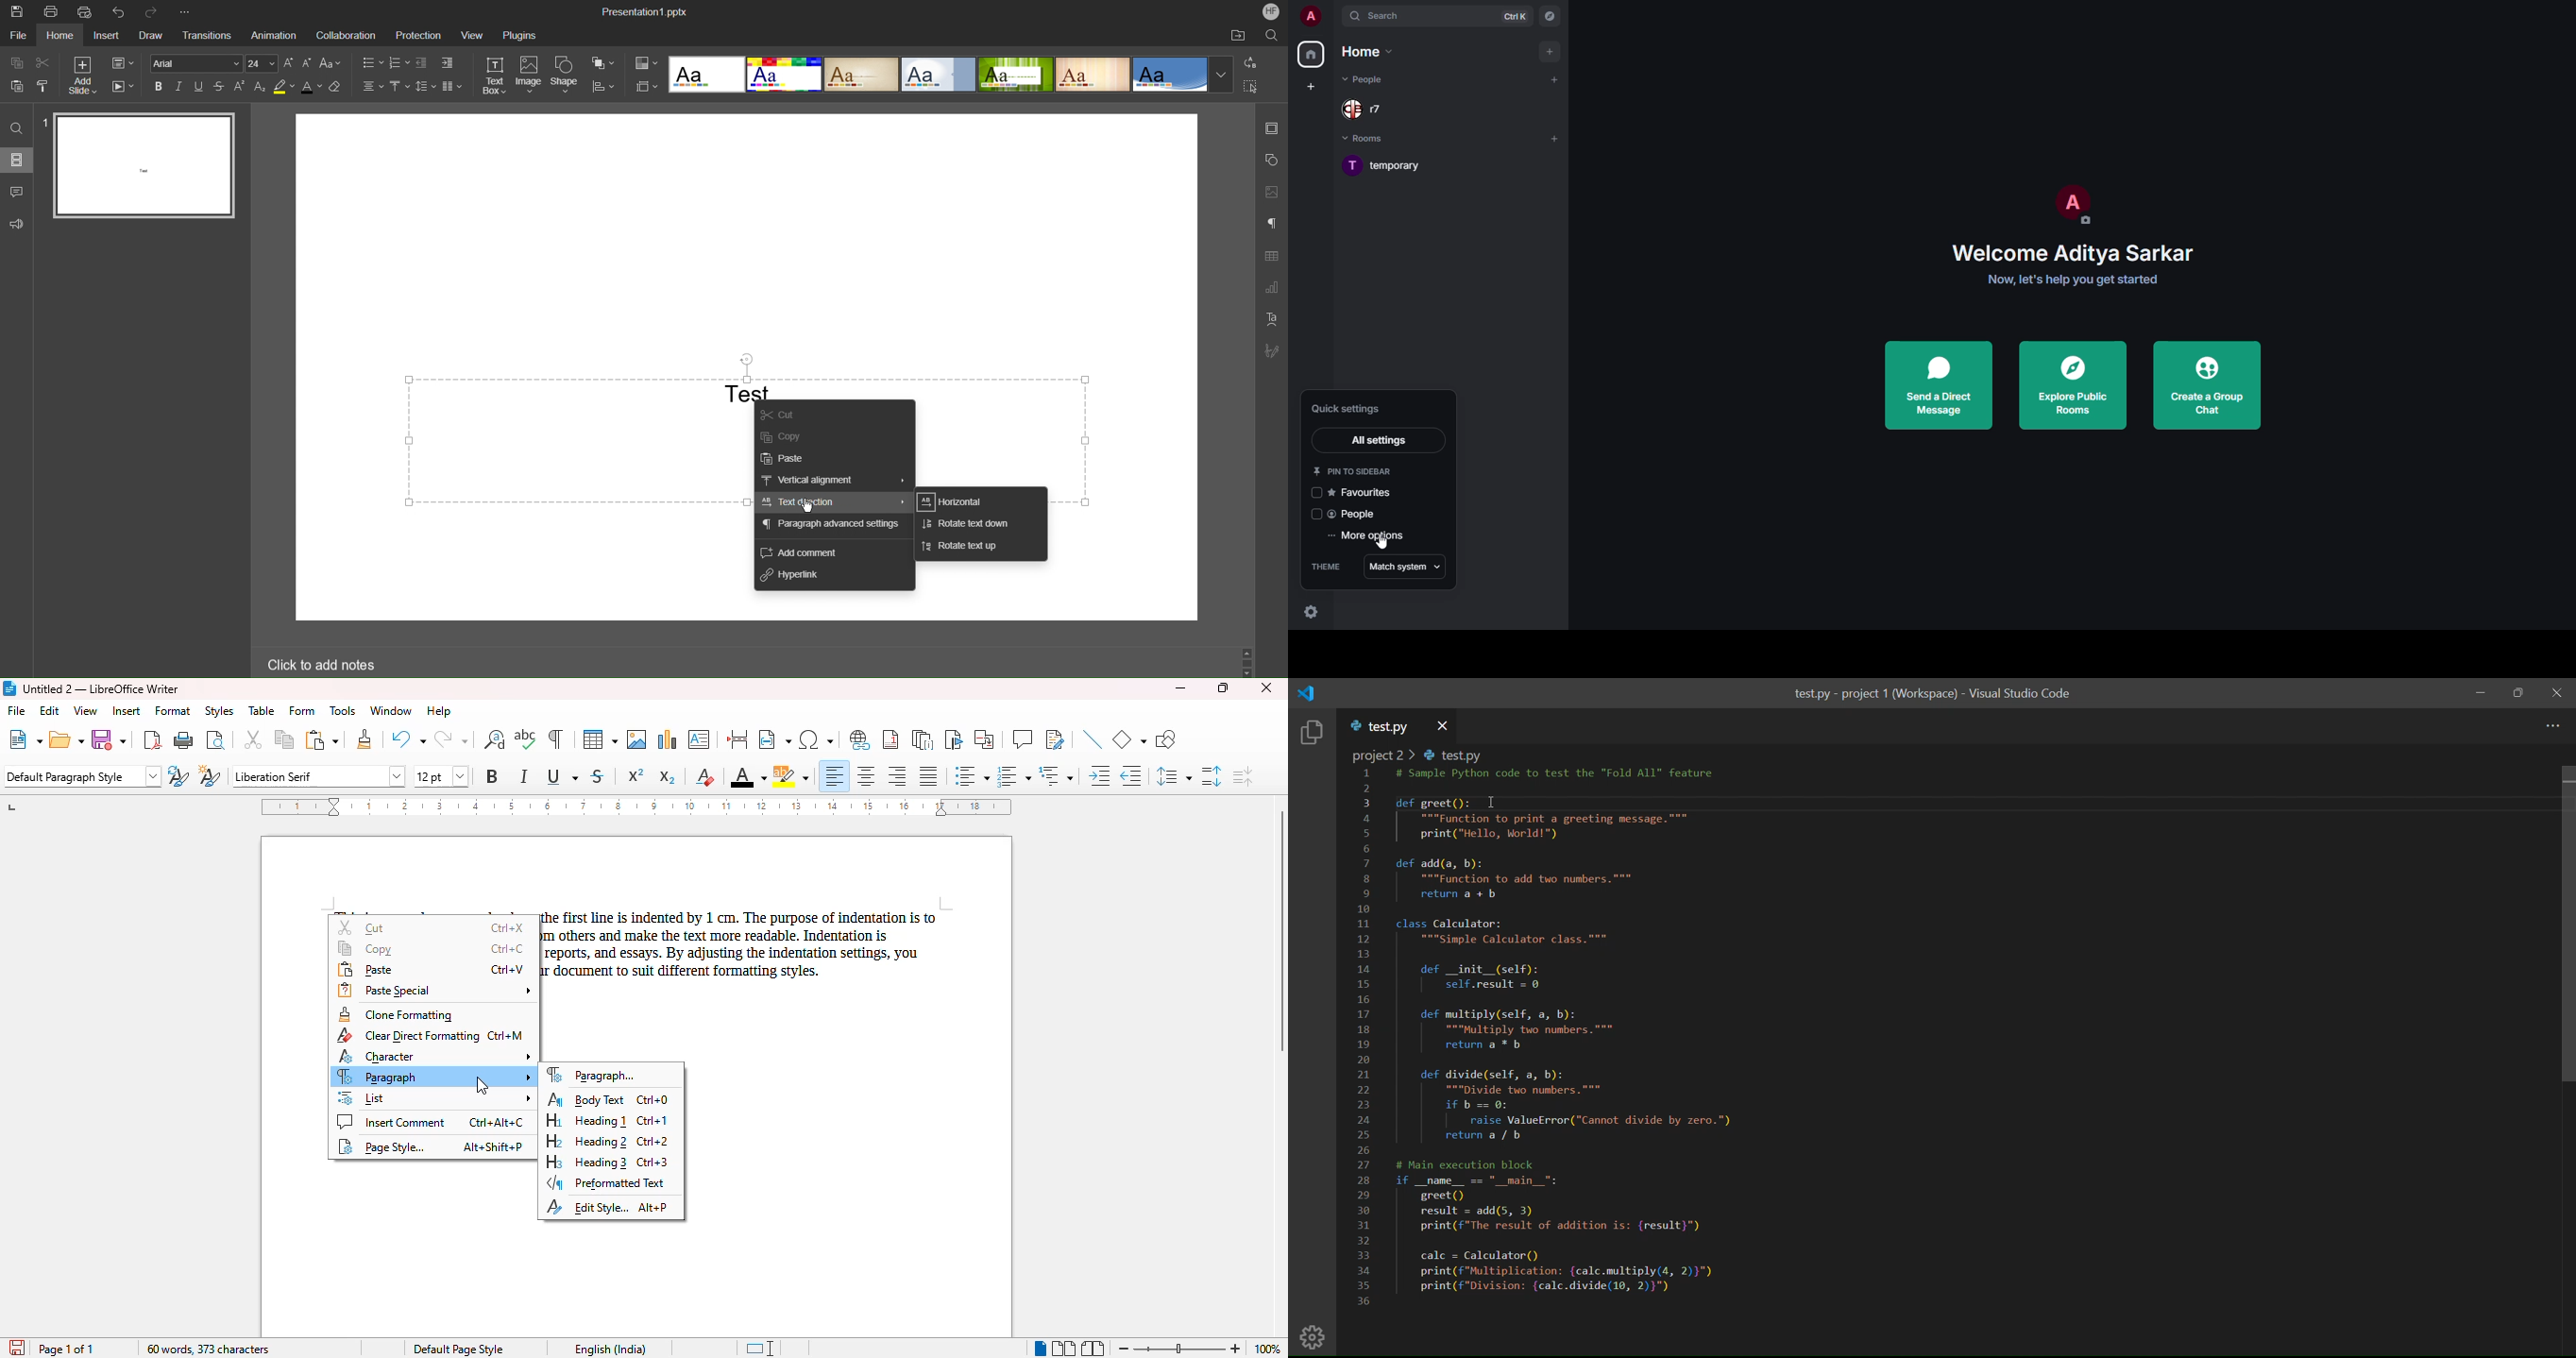 The width and height of the screenshot is (2576, 1372). I want to click on insert chart, so click(669, 738).